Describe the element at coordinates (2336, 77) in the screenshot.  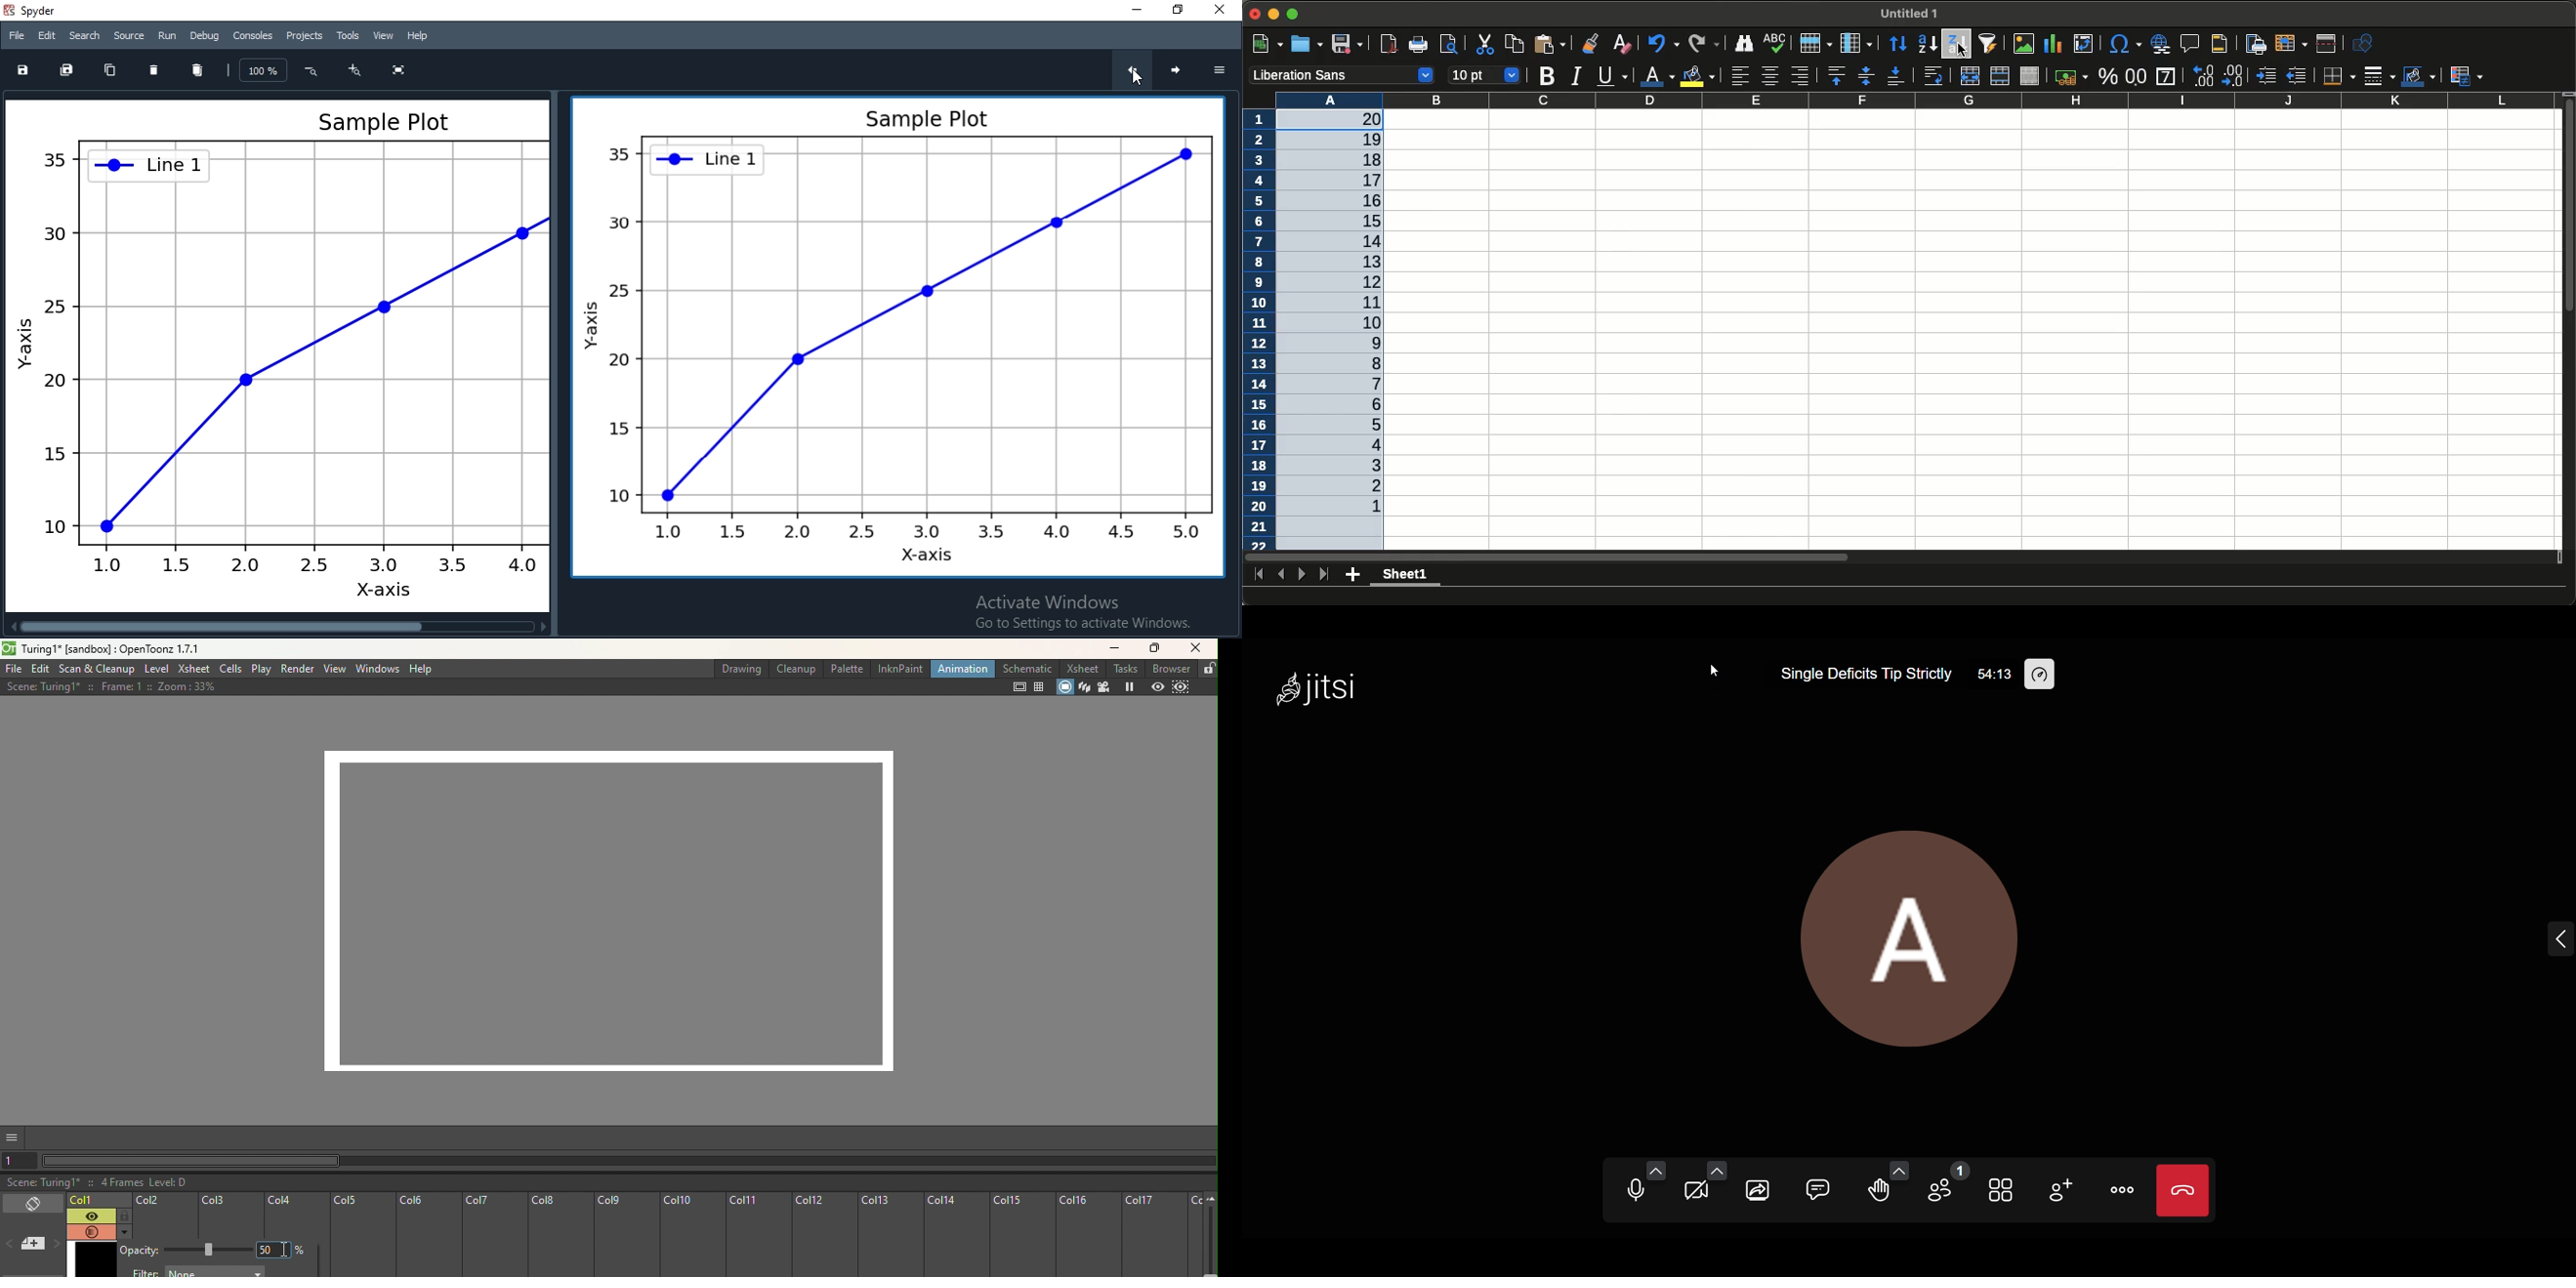
I see `Borders` at that location.